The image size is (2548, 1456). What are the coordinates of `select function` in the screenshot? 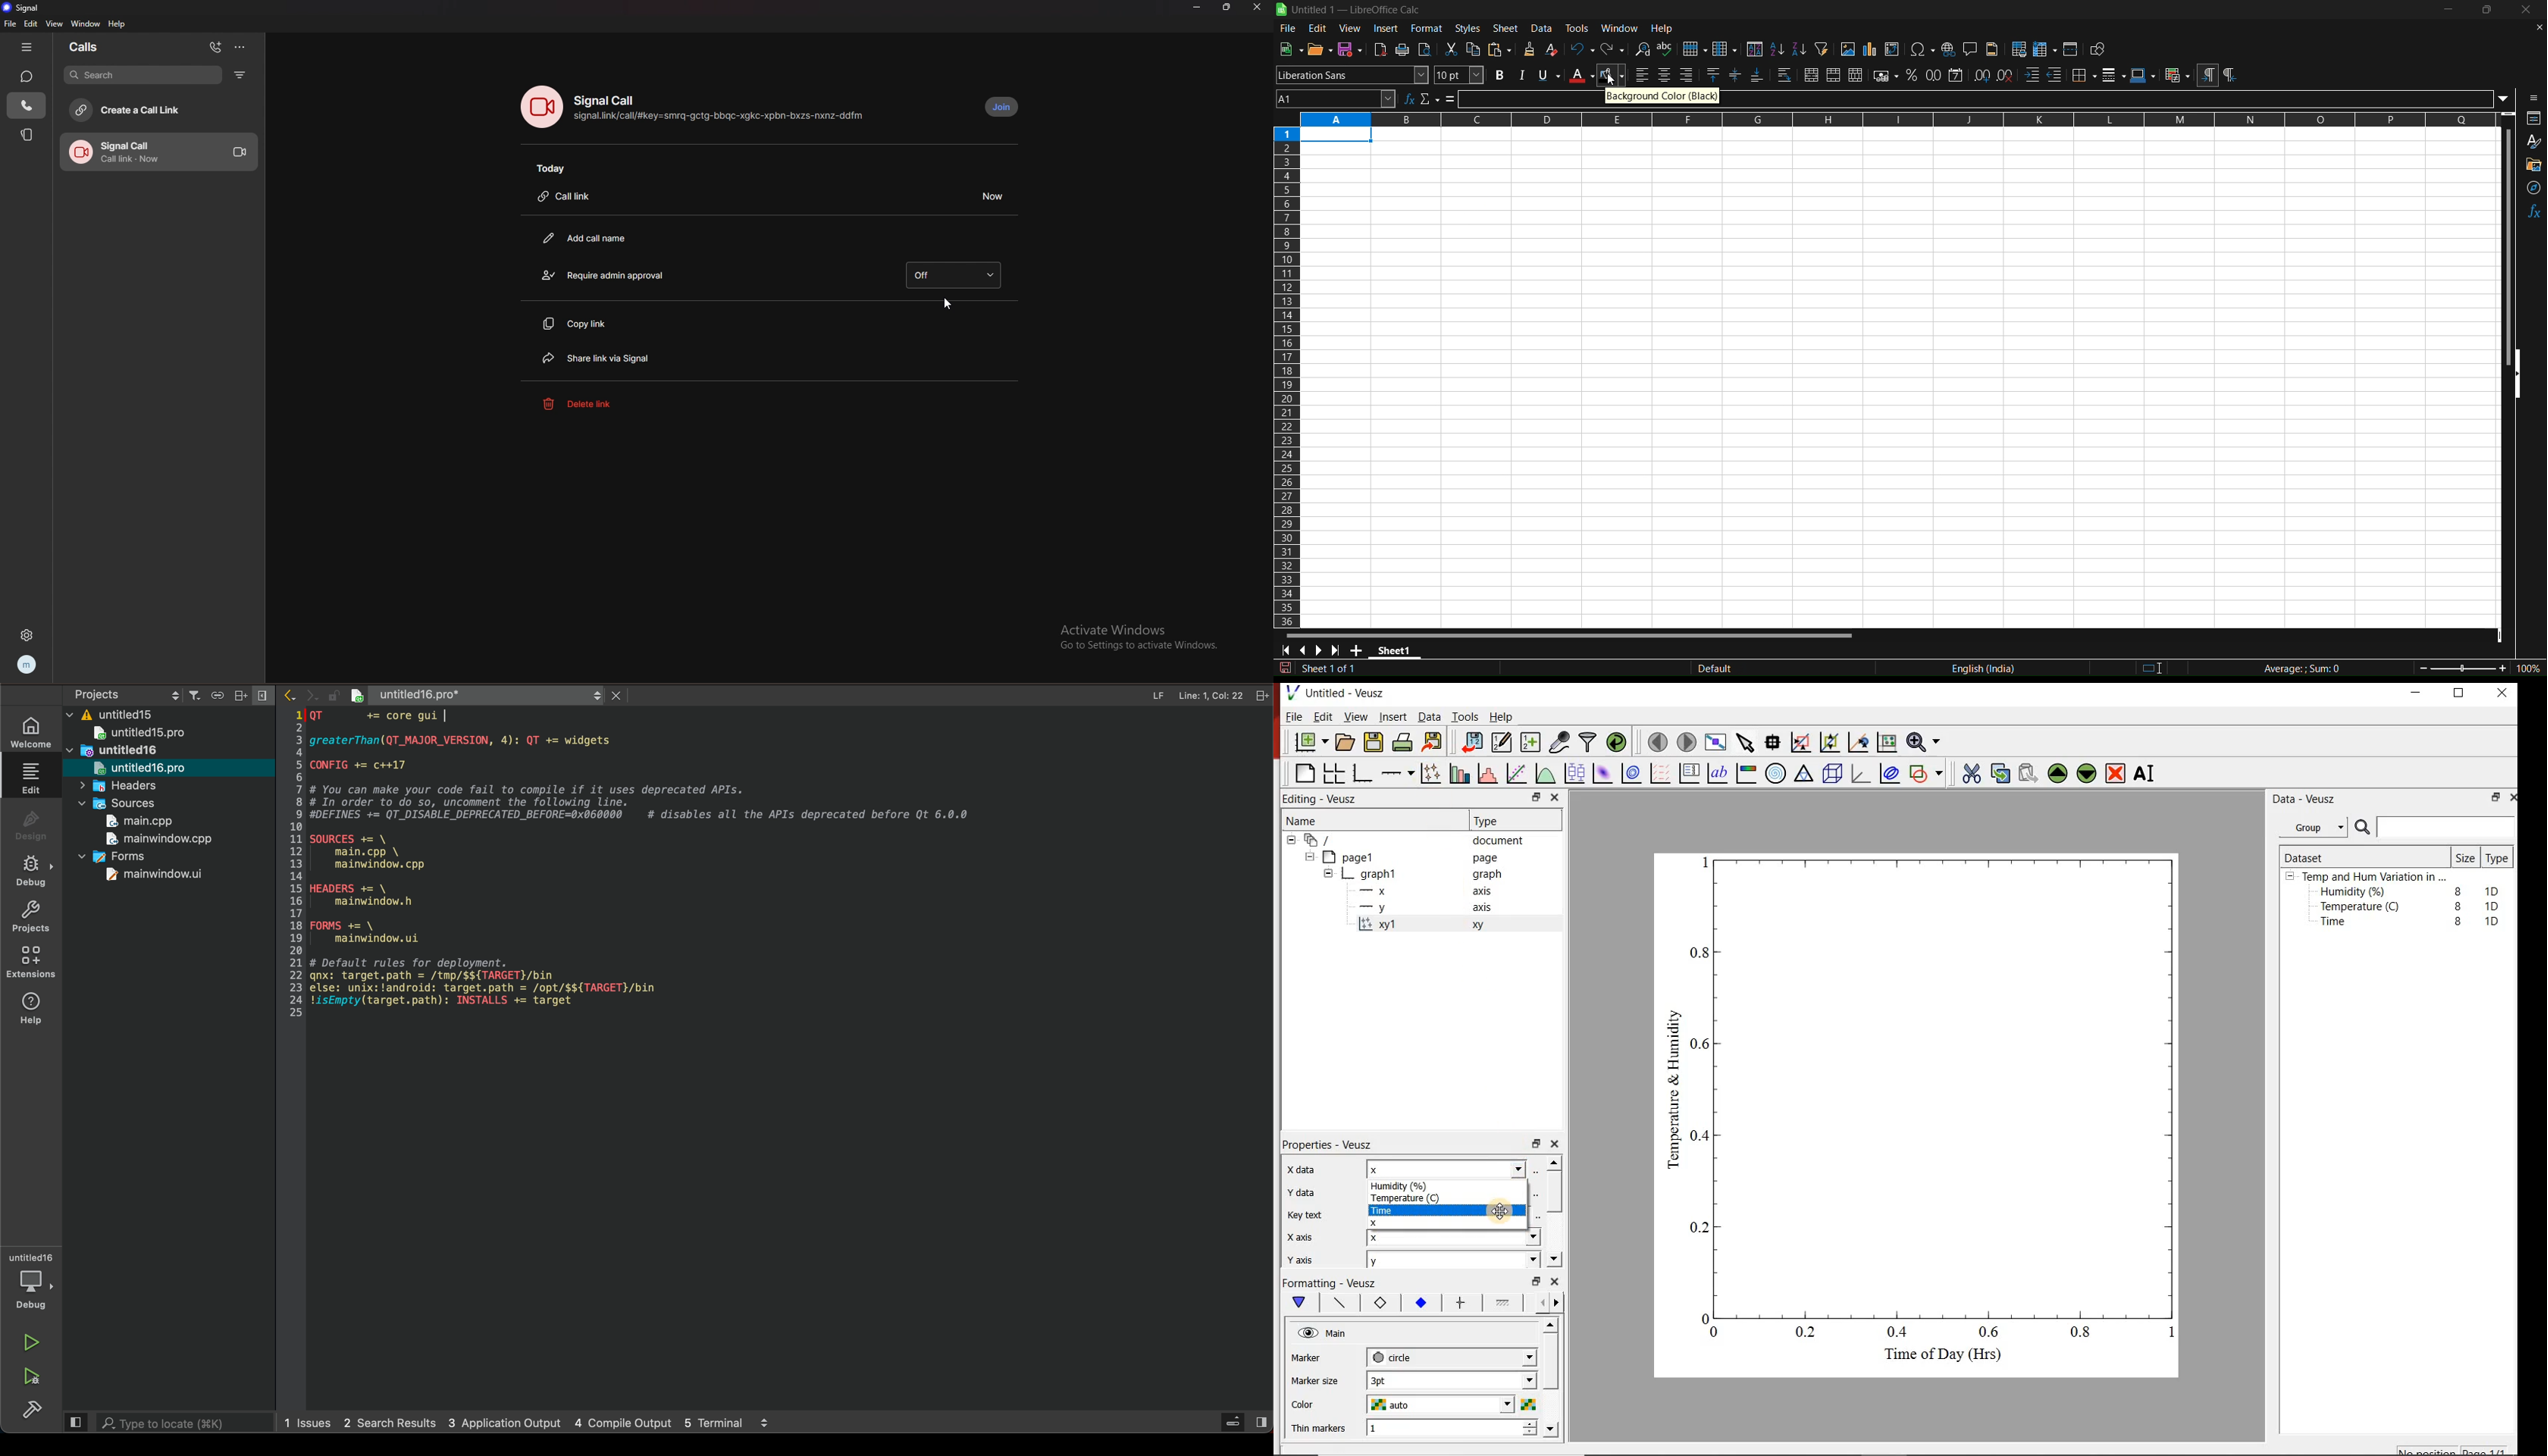 It's located at (1431, 99).